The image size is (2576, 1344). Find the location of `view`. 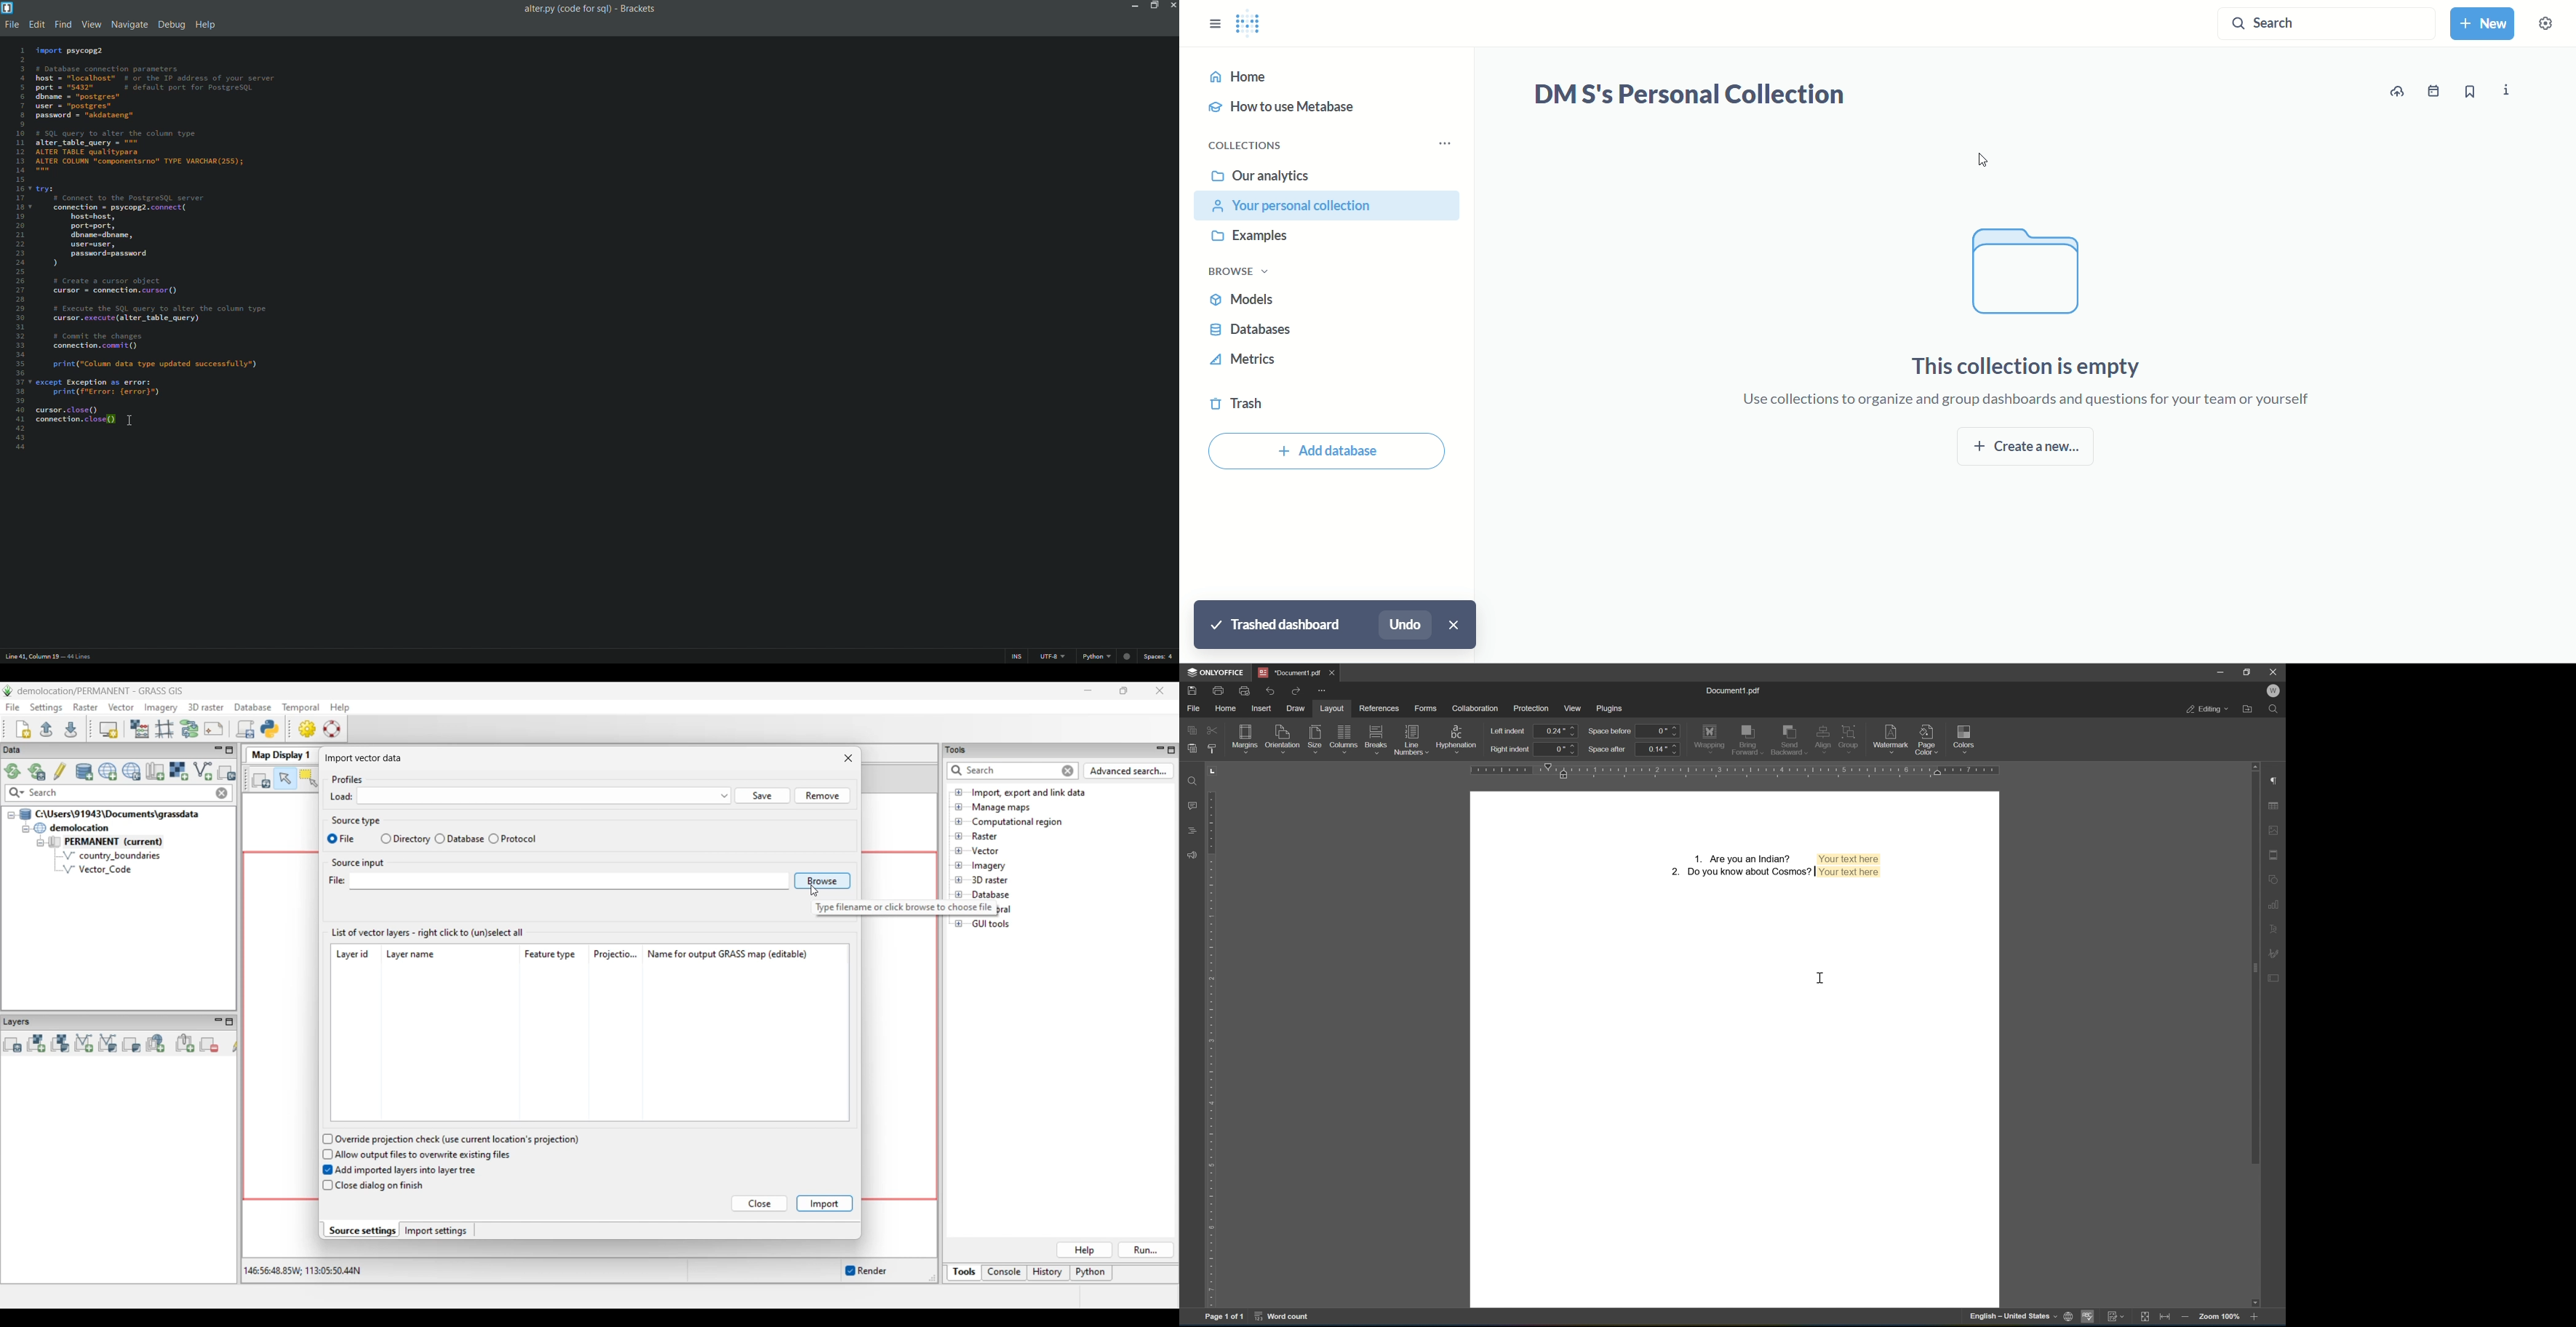

view is located at coordinates (1575, 709).